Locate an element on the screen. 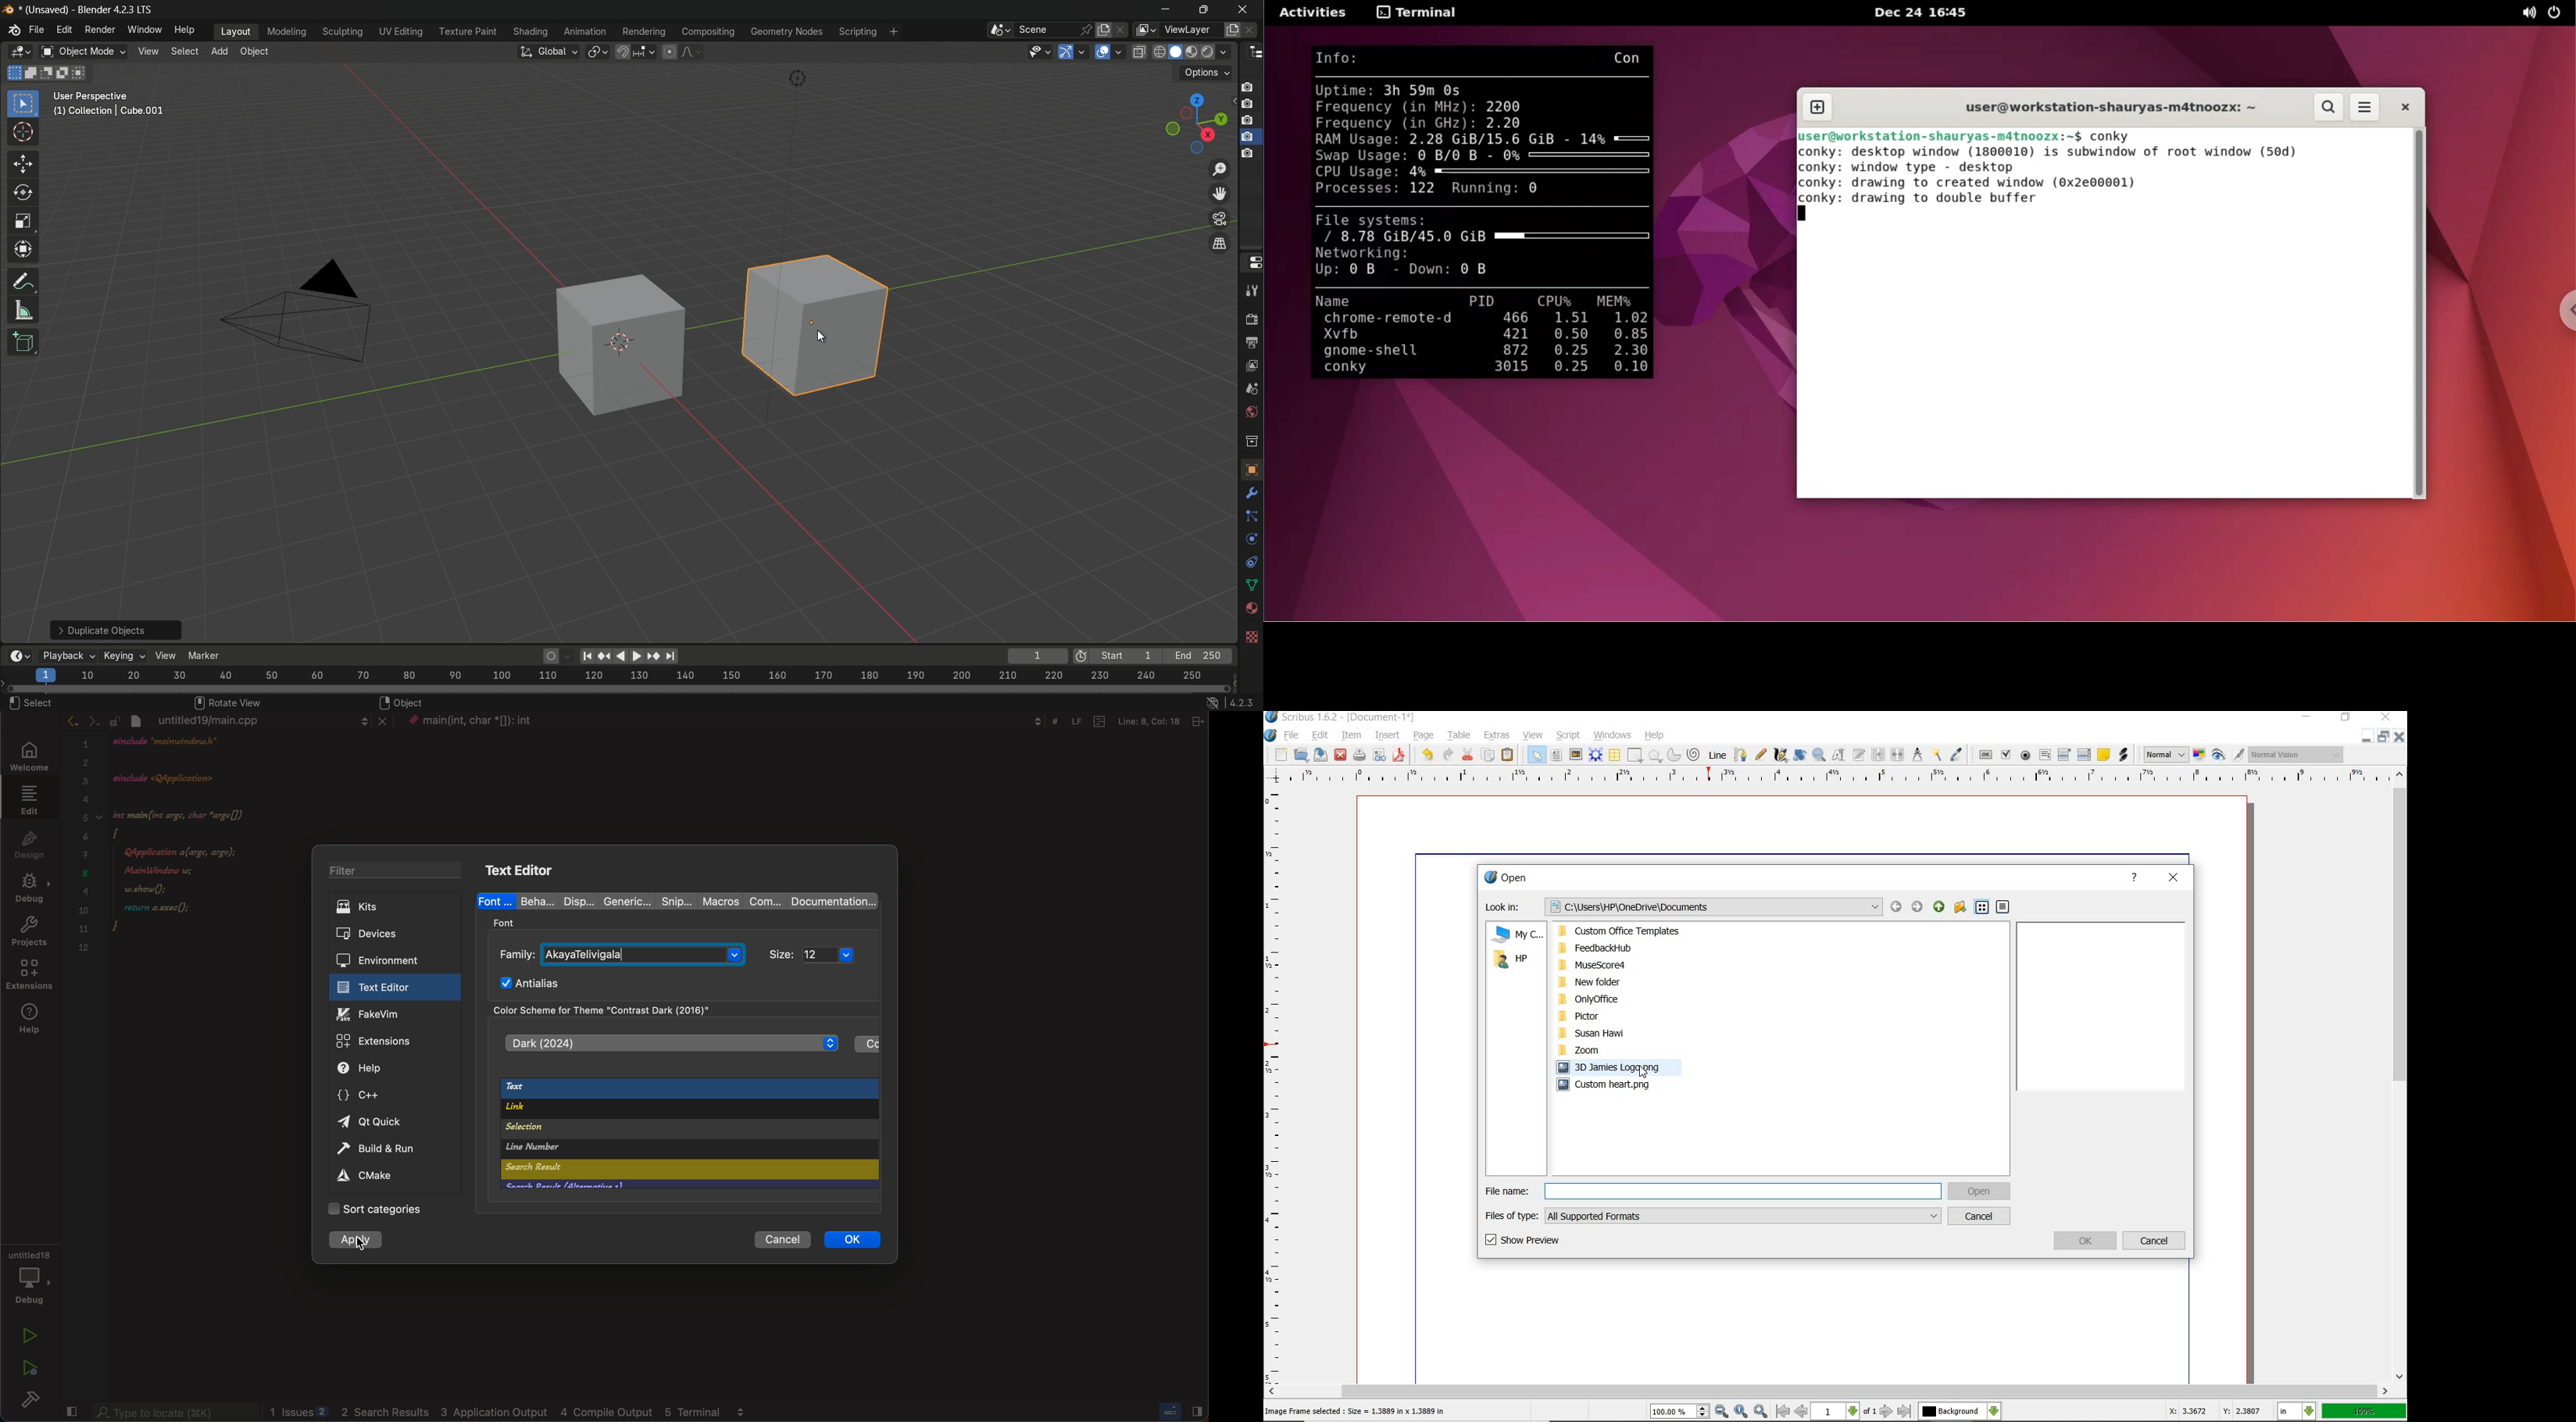 The height and width of the screenshot is (1428, 2576). add cube is located at coordinates (22, 343).